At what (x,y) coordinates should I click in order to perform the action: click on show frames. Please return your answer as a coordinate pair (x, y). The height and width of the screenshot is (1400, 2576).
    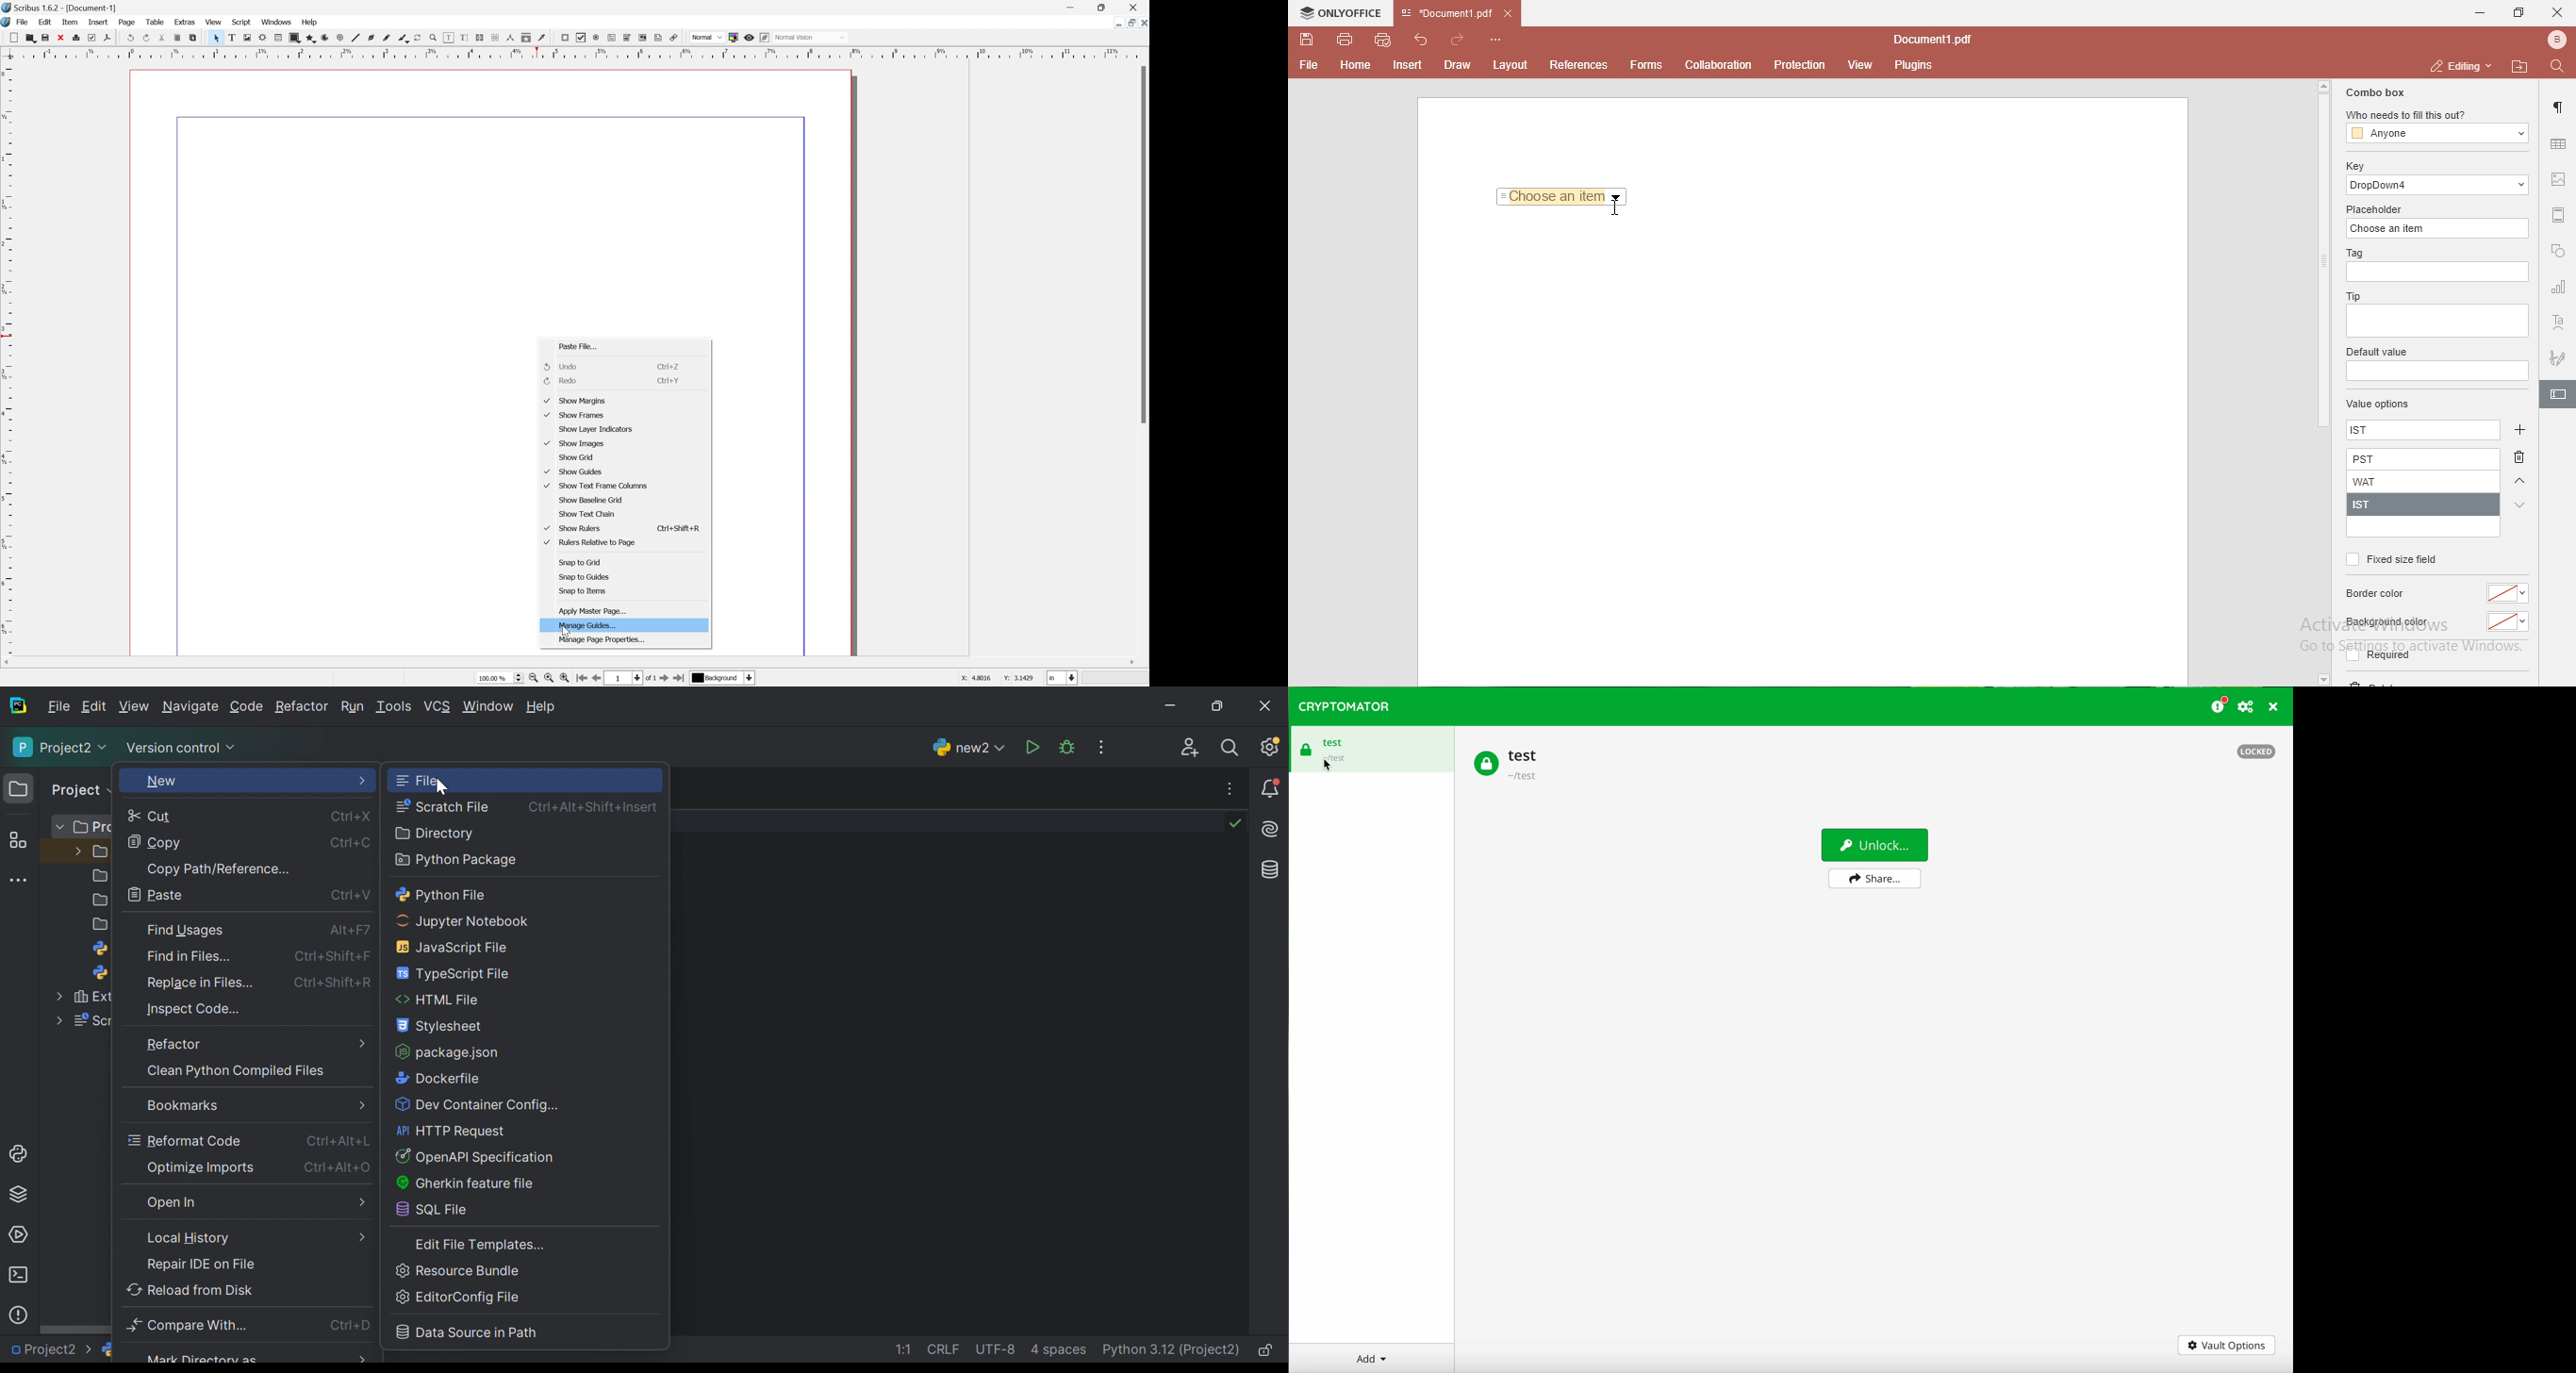
    Looking at the image, I should click on (576, 414).